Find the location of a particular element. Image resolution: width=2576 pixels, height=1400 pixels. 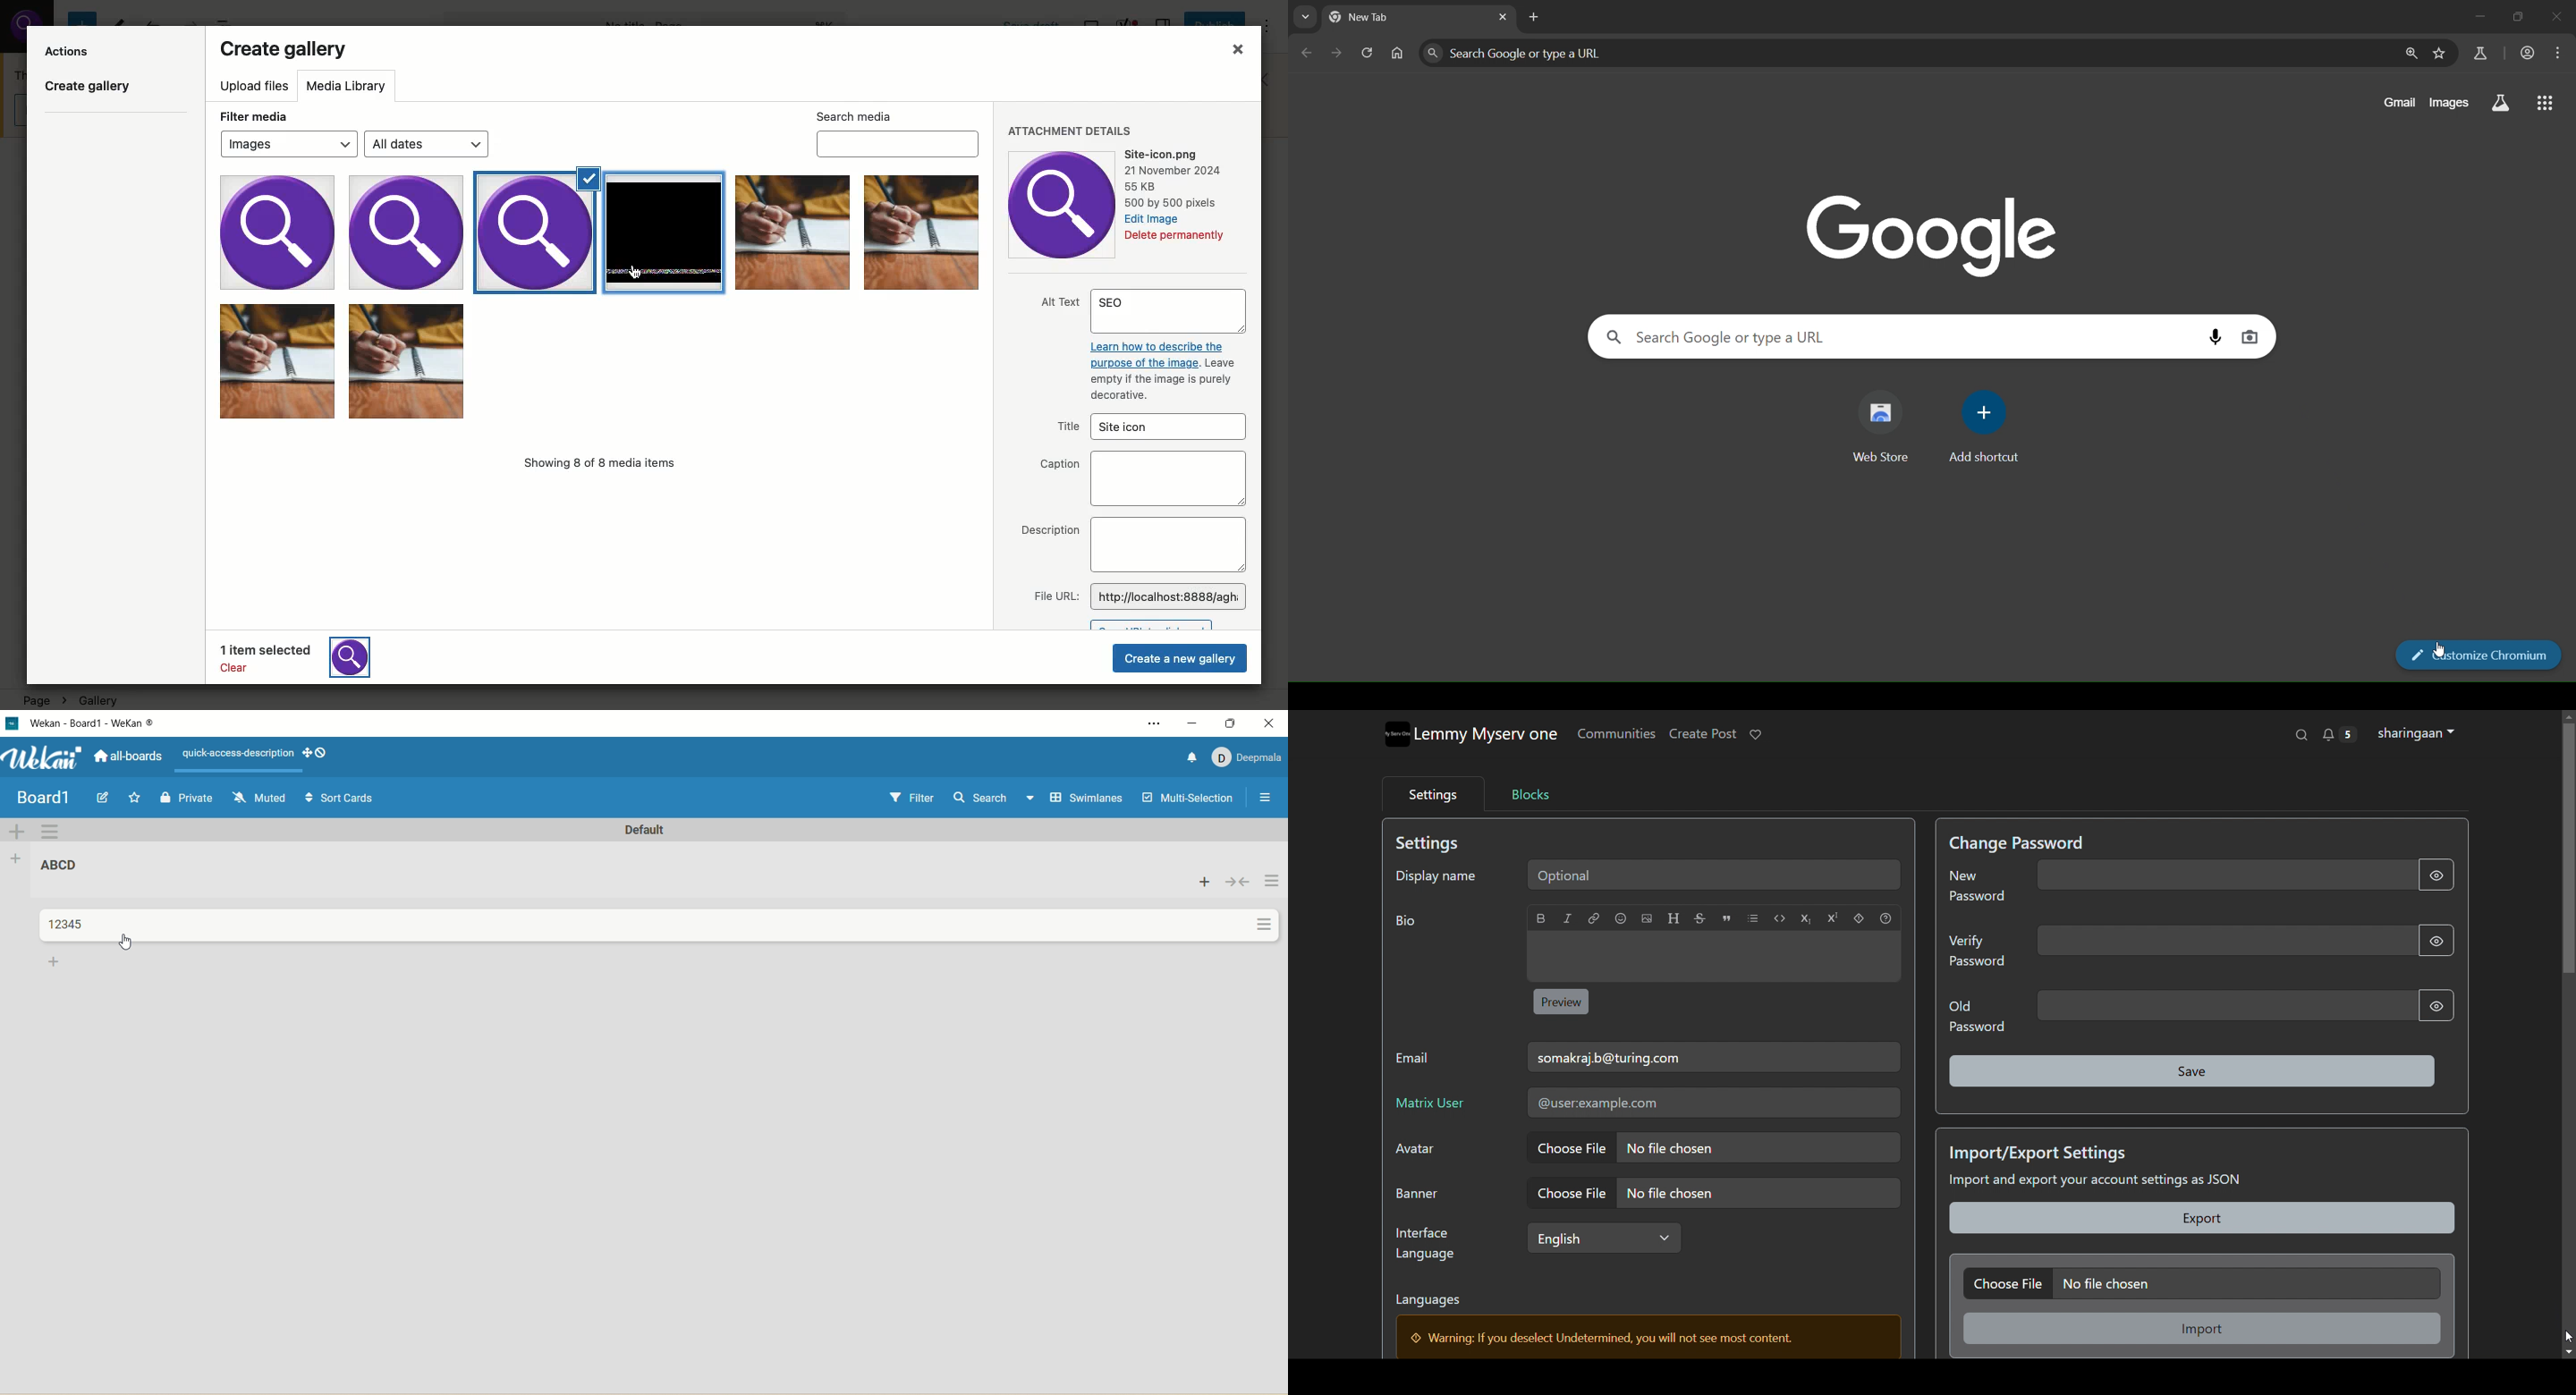

search labs is located at coordinates (2479, 54).